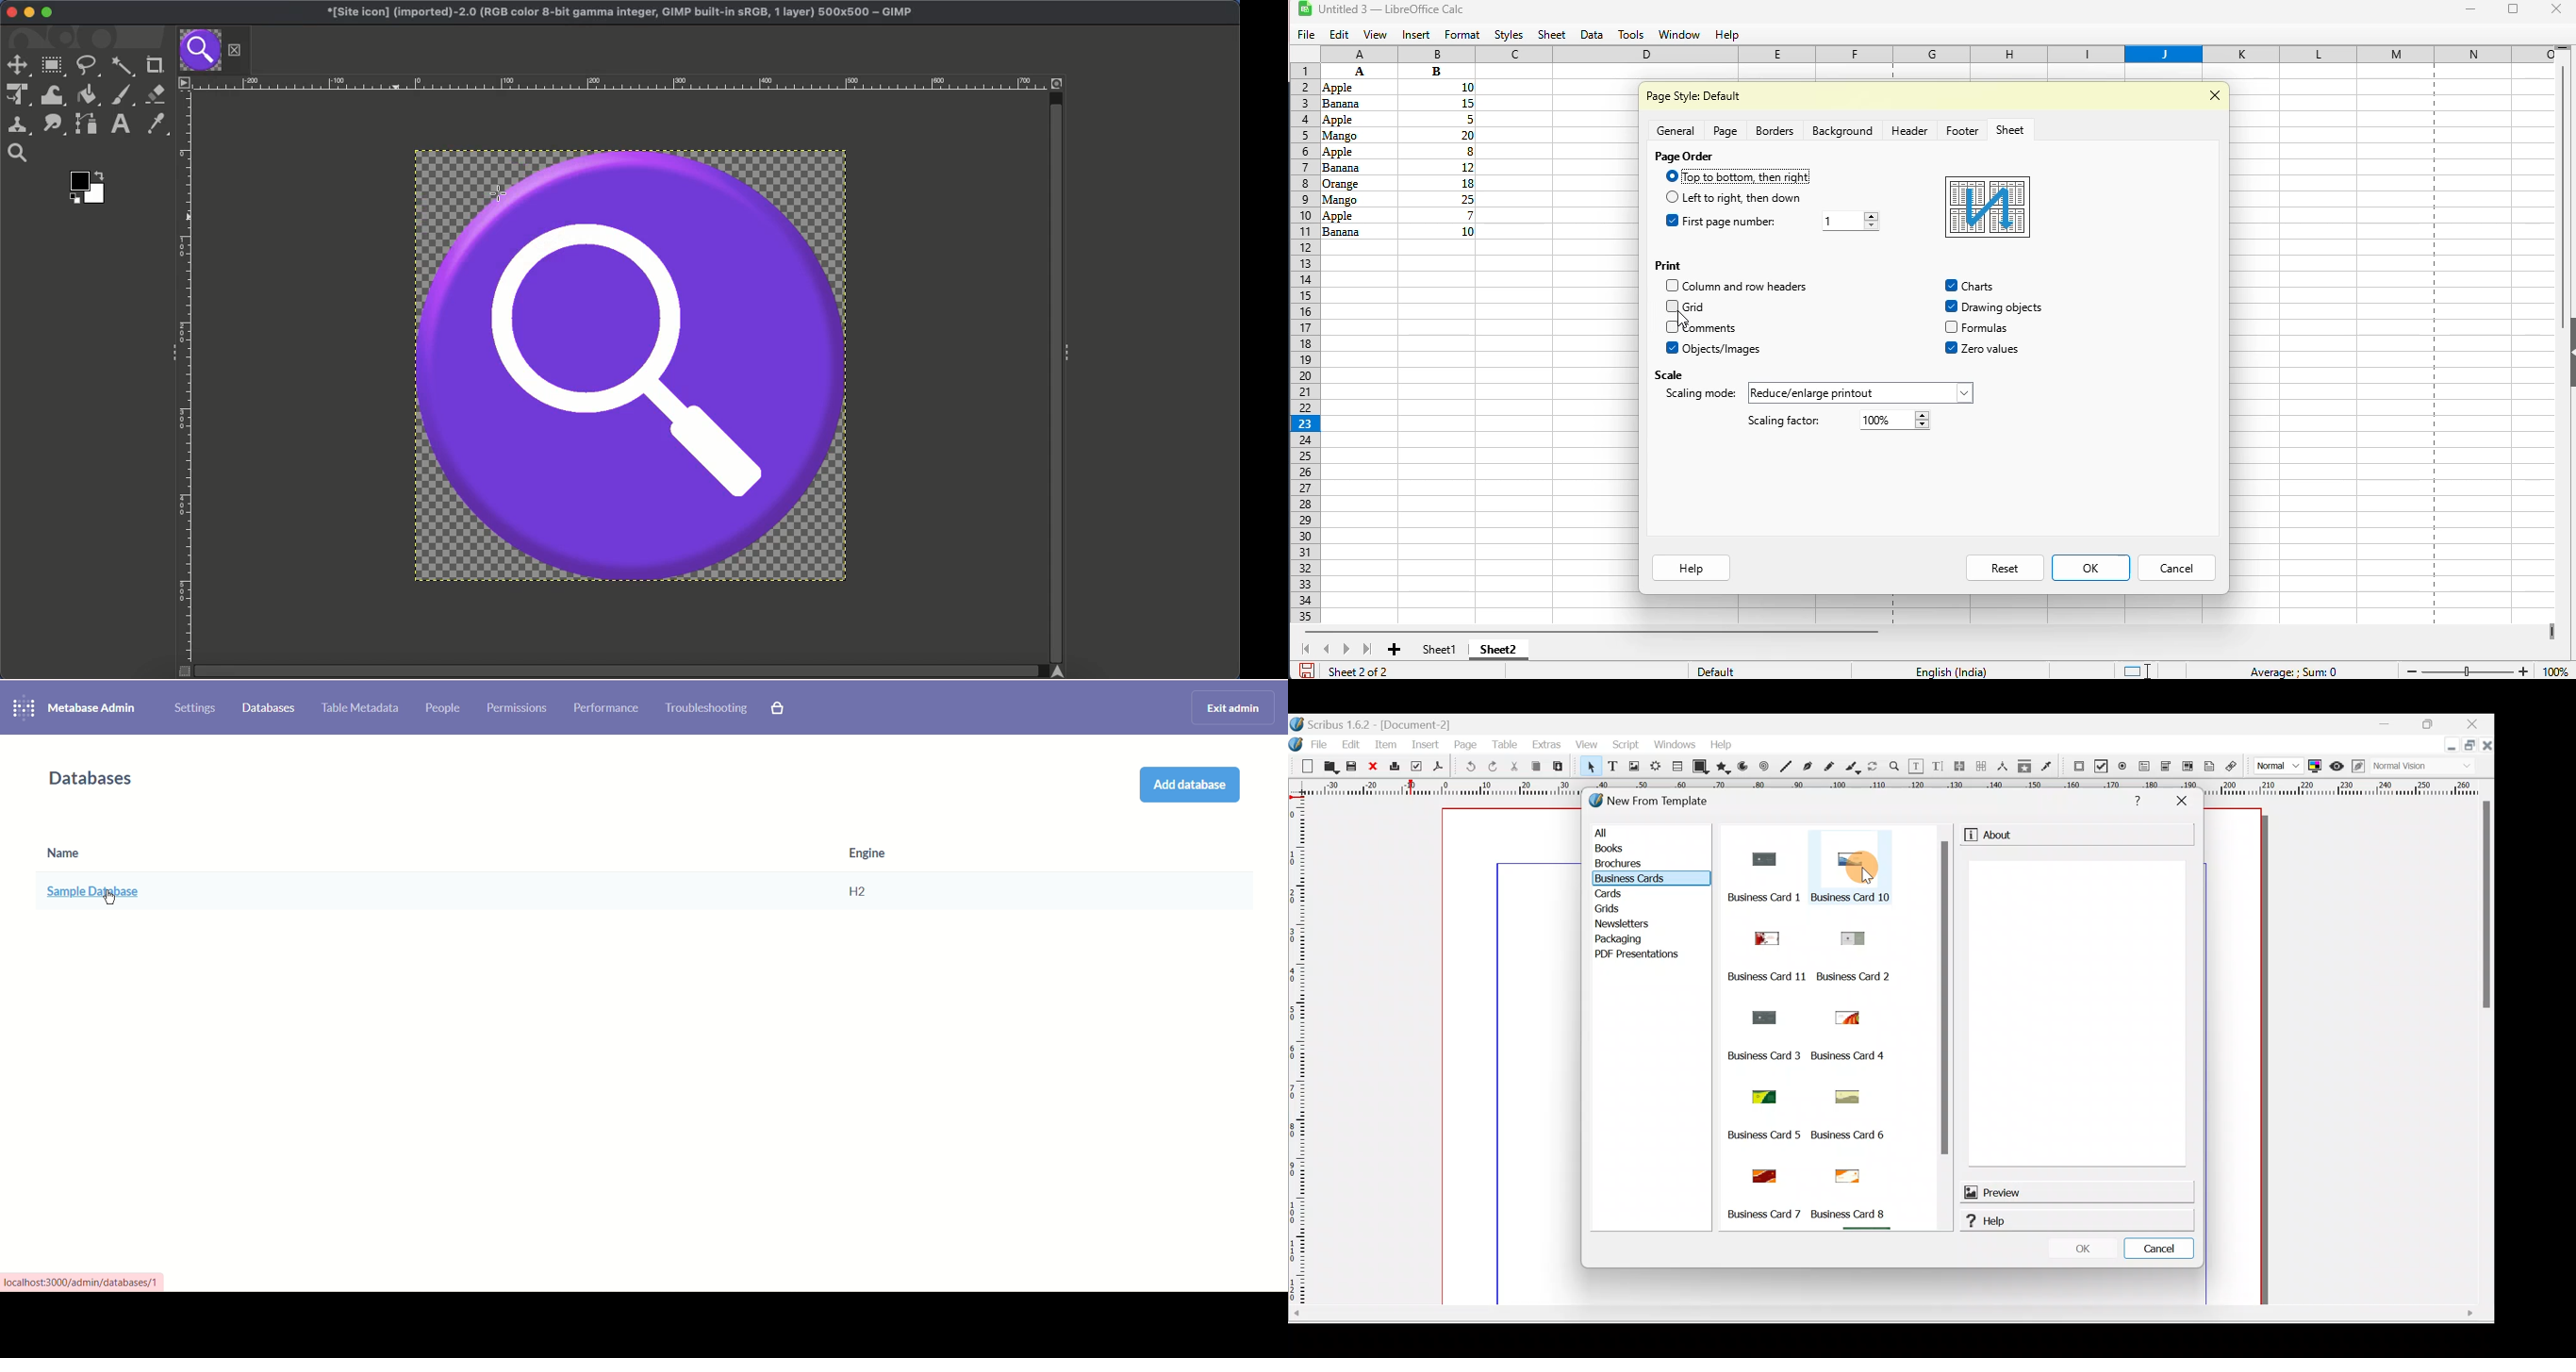 Image resolution: width=2576 pixels, height=1372 pixels. Describe the element at coordinates (1917, 767) in the screenshot. I see `Edit contents of frame` at that location.